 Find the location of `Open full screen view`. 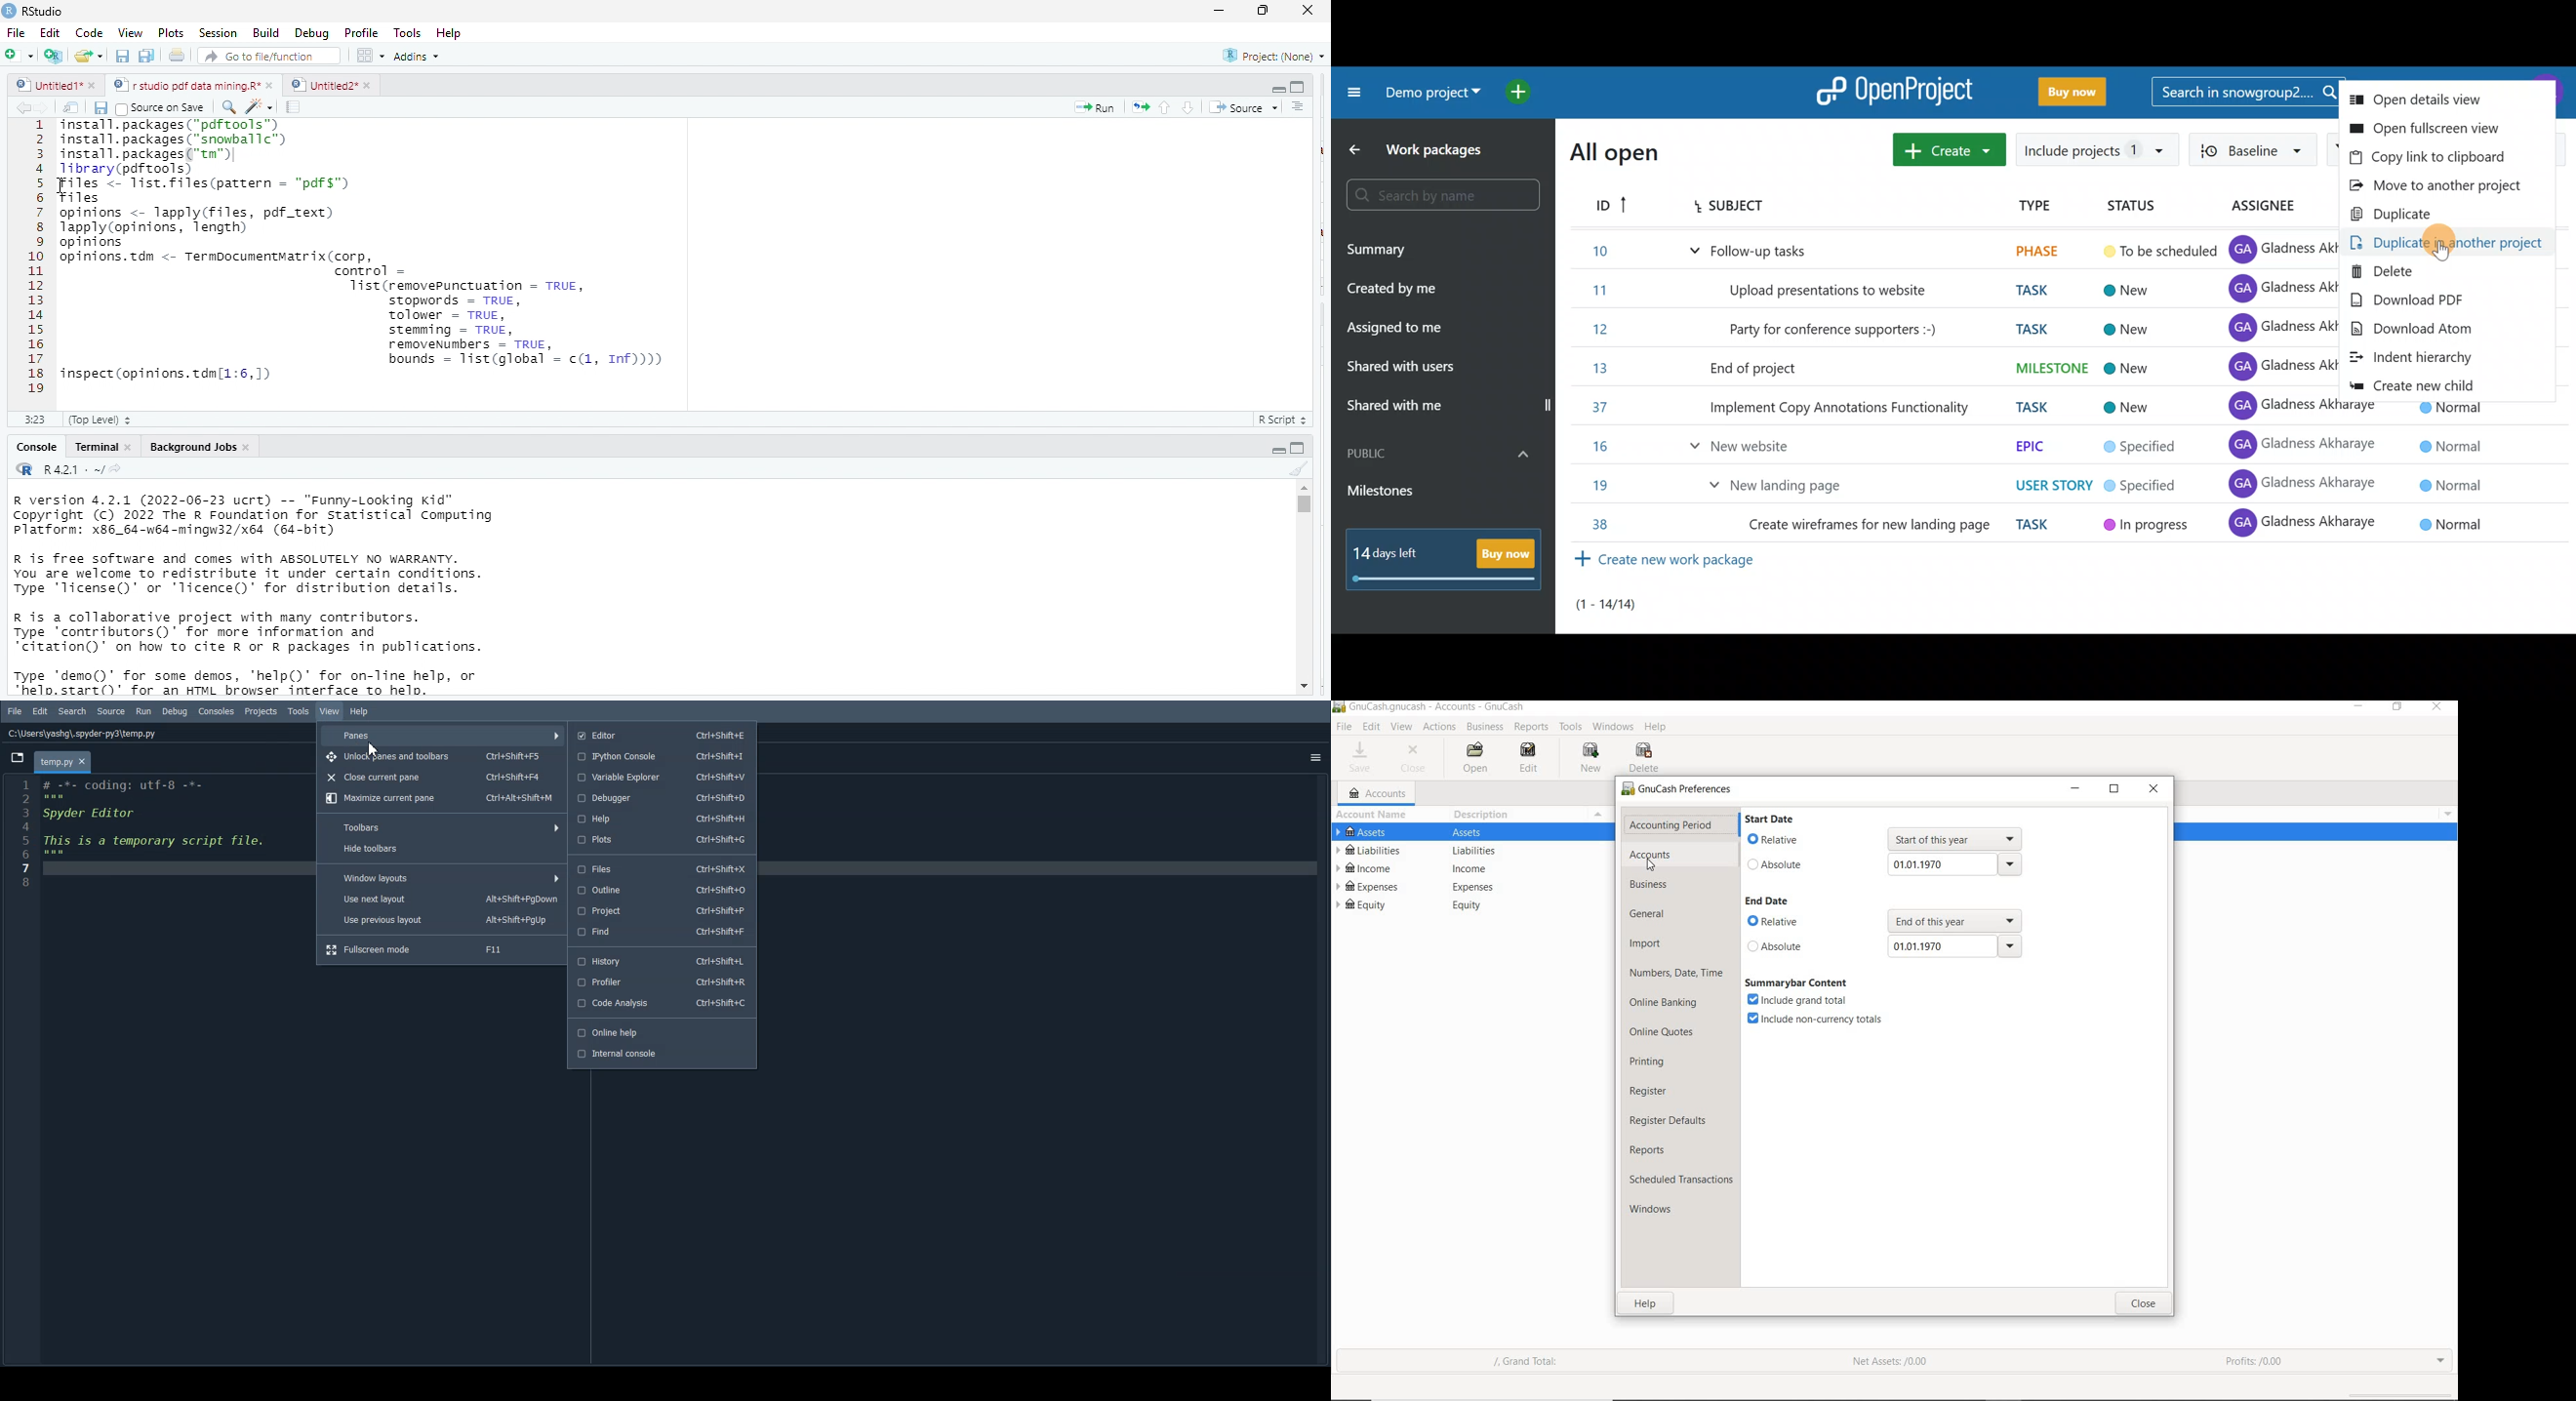

Open full screen view is located at coordinates (2440, 127).